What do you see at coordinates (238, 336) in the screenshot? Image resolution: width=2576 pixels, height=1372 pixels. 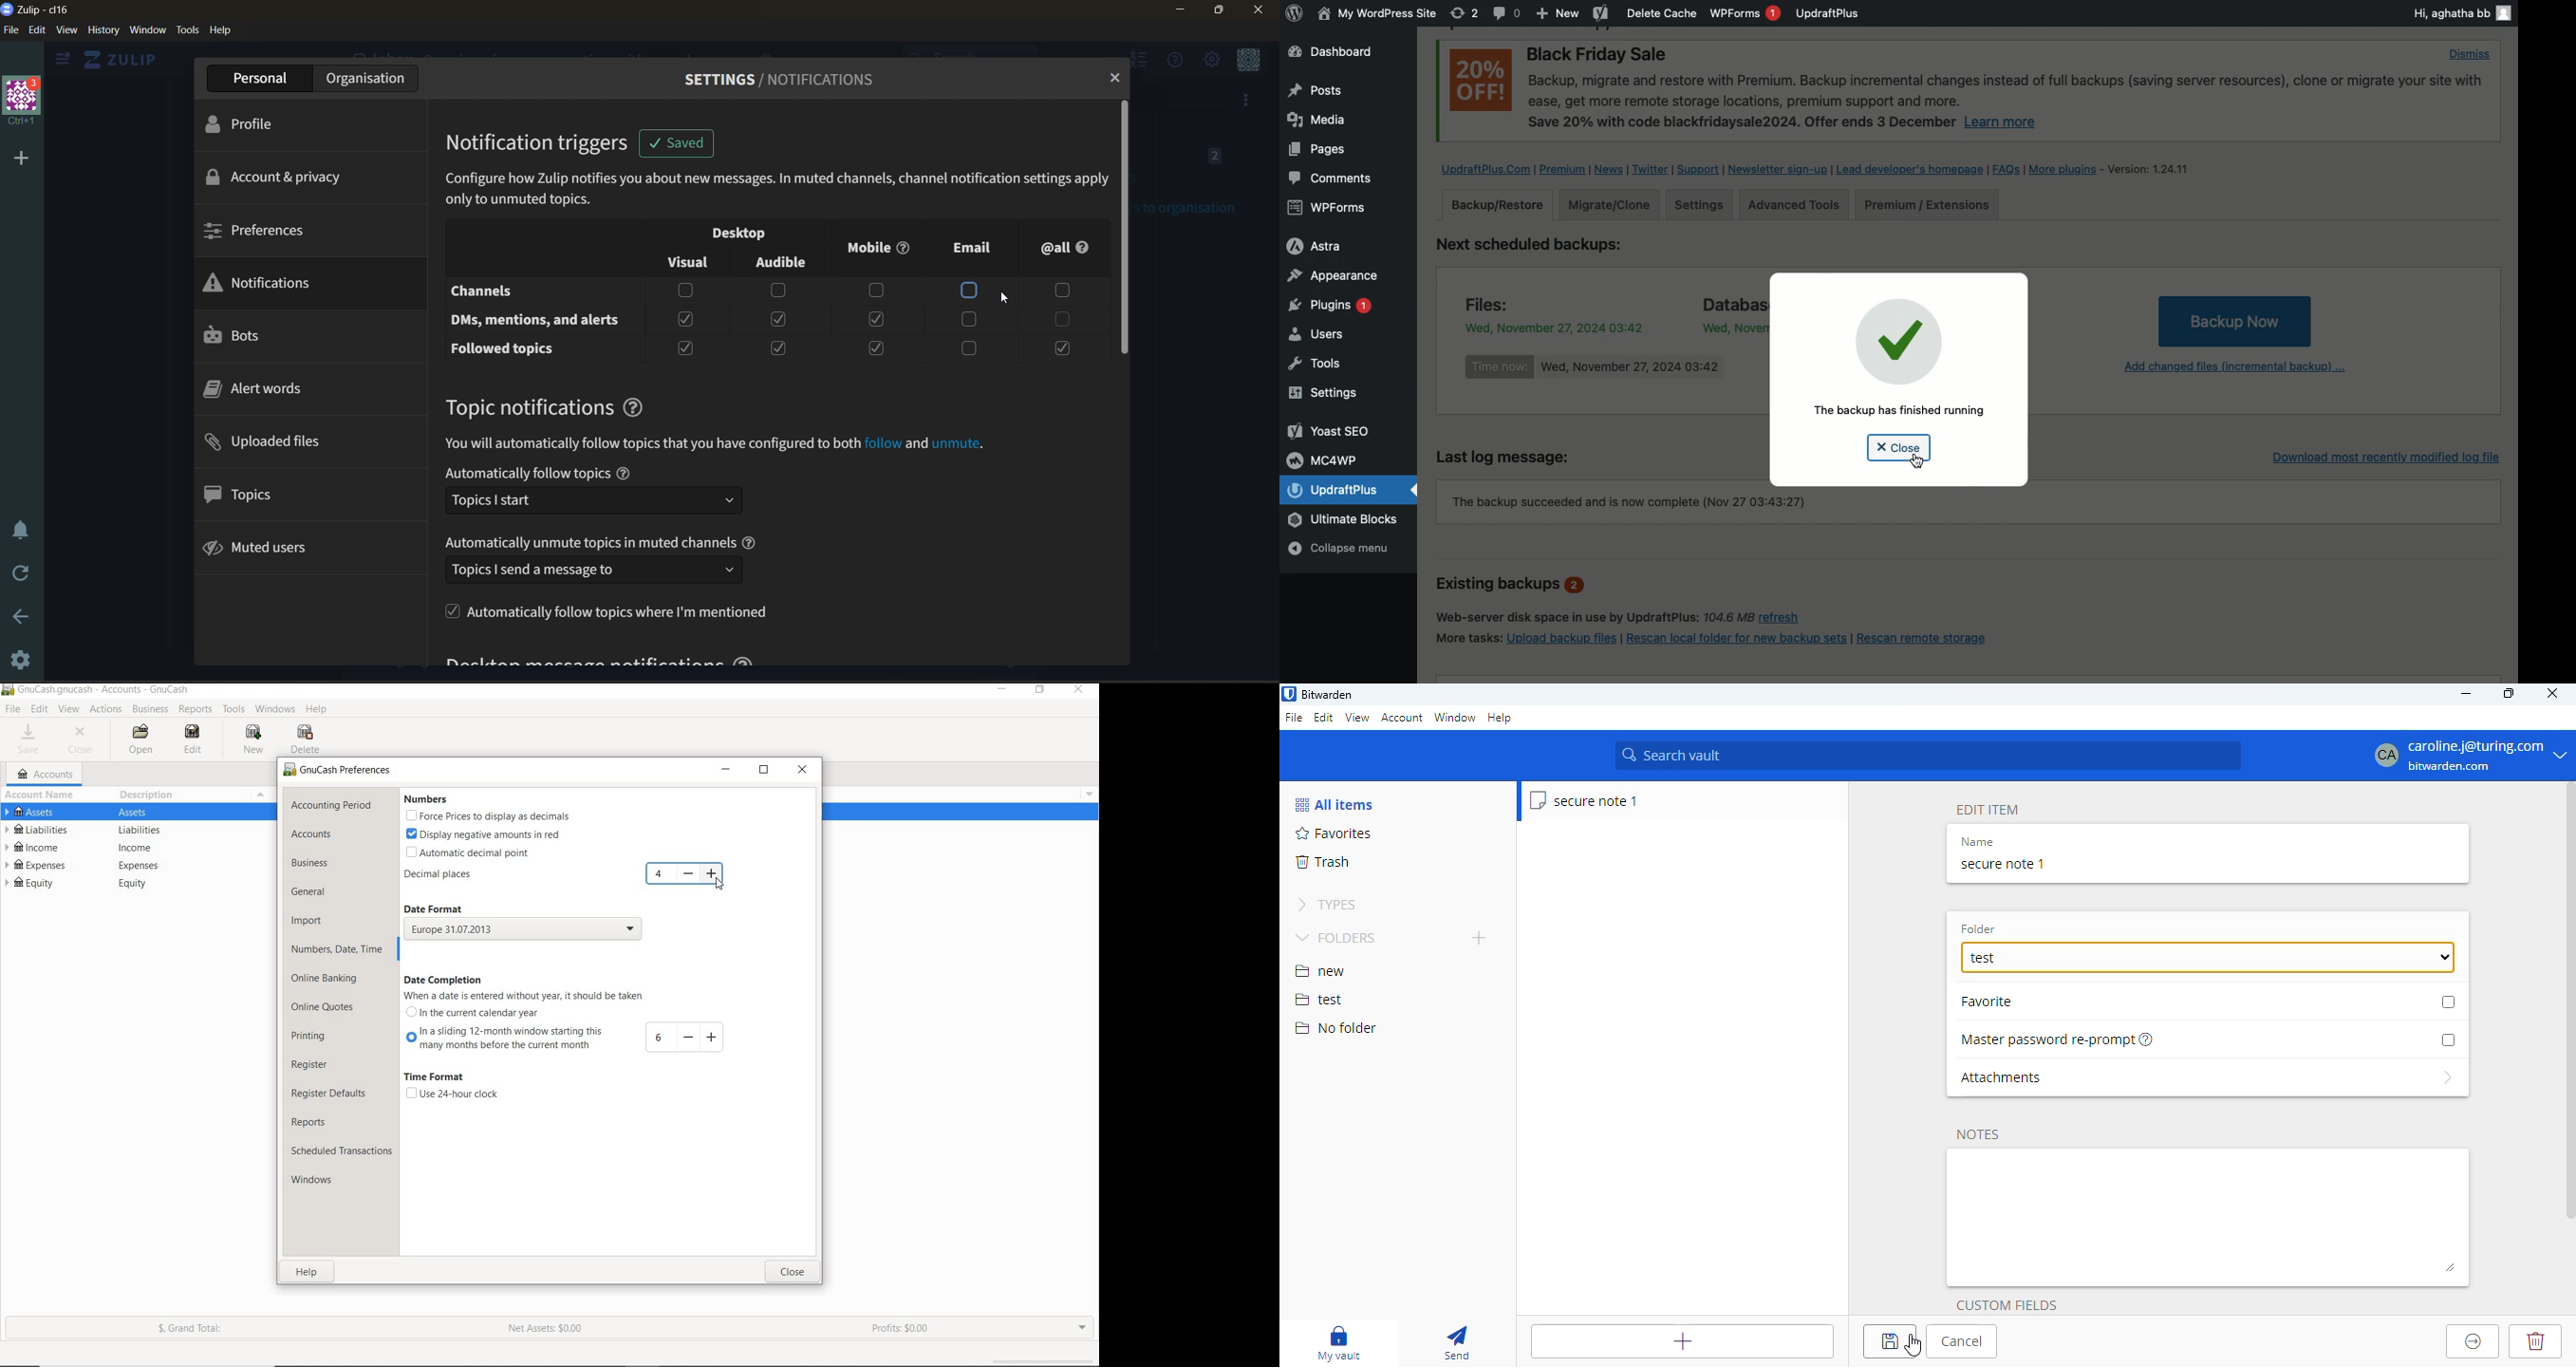 I see `bots` at bounding box center [238, 336].